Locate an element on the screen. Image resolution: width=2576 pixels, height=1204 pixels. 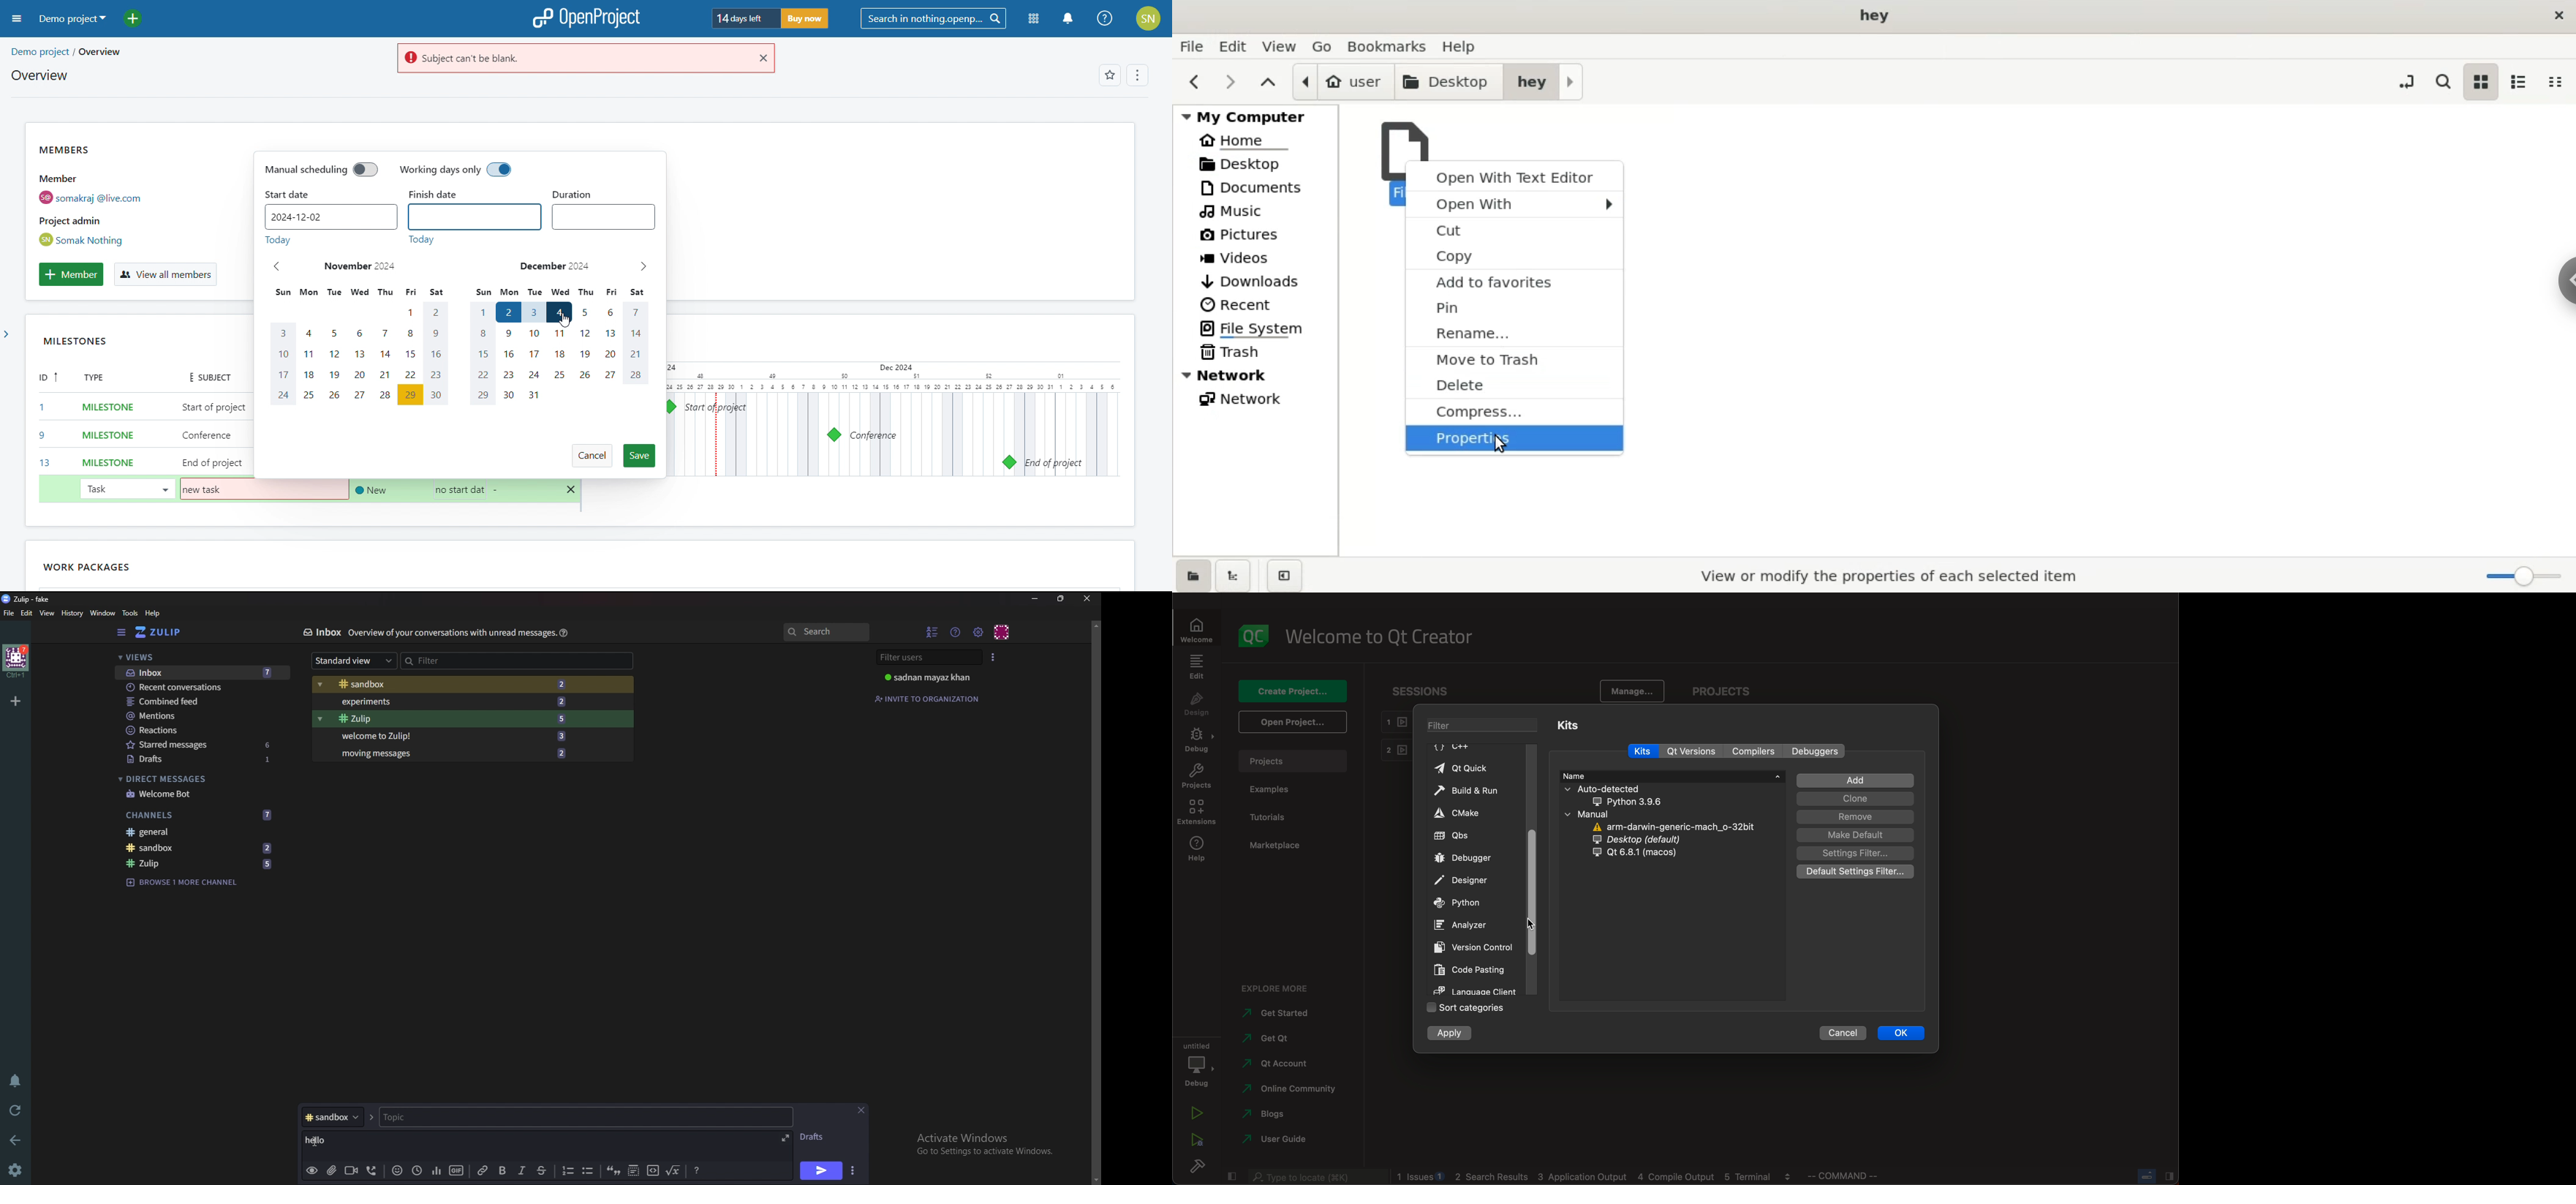
subject is located at coordinates (205, 376).